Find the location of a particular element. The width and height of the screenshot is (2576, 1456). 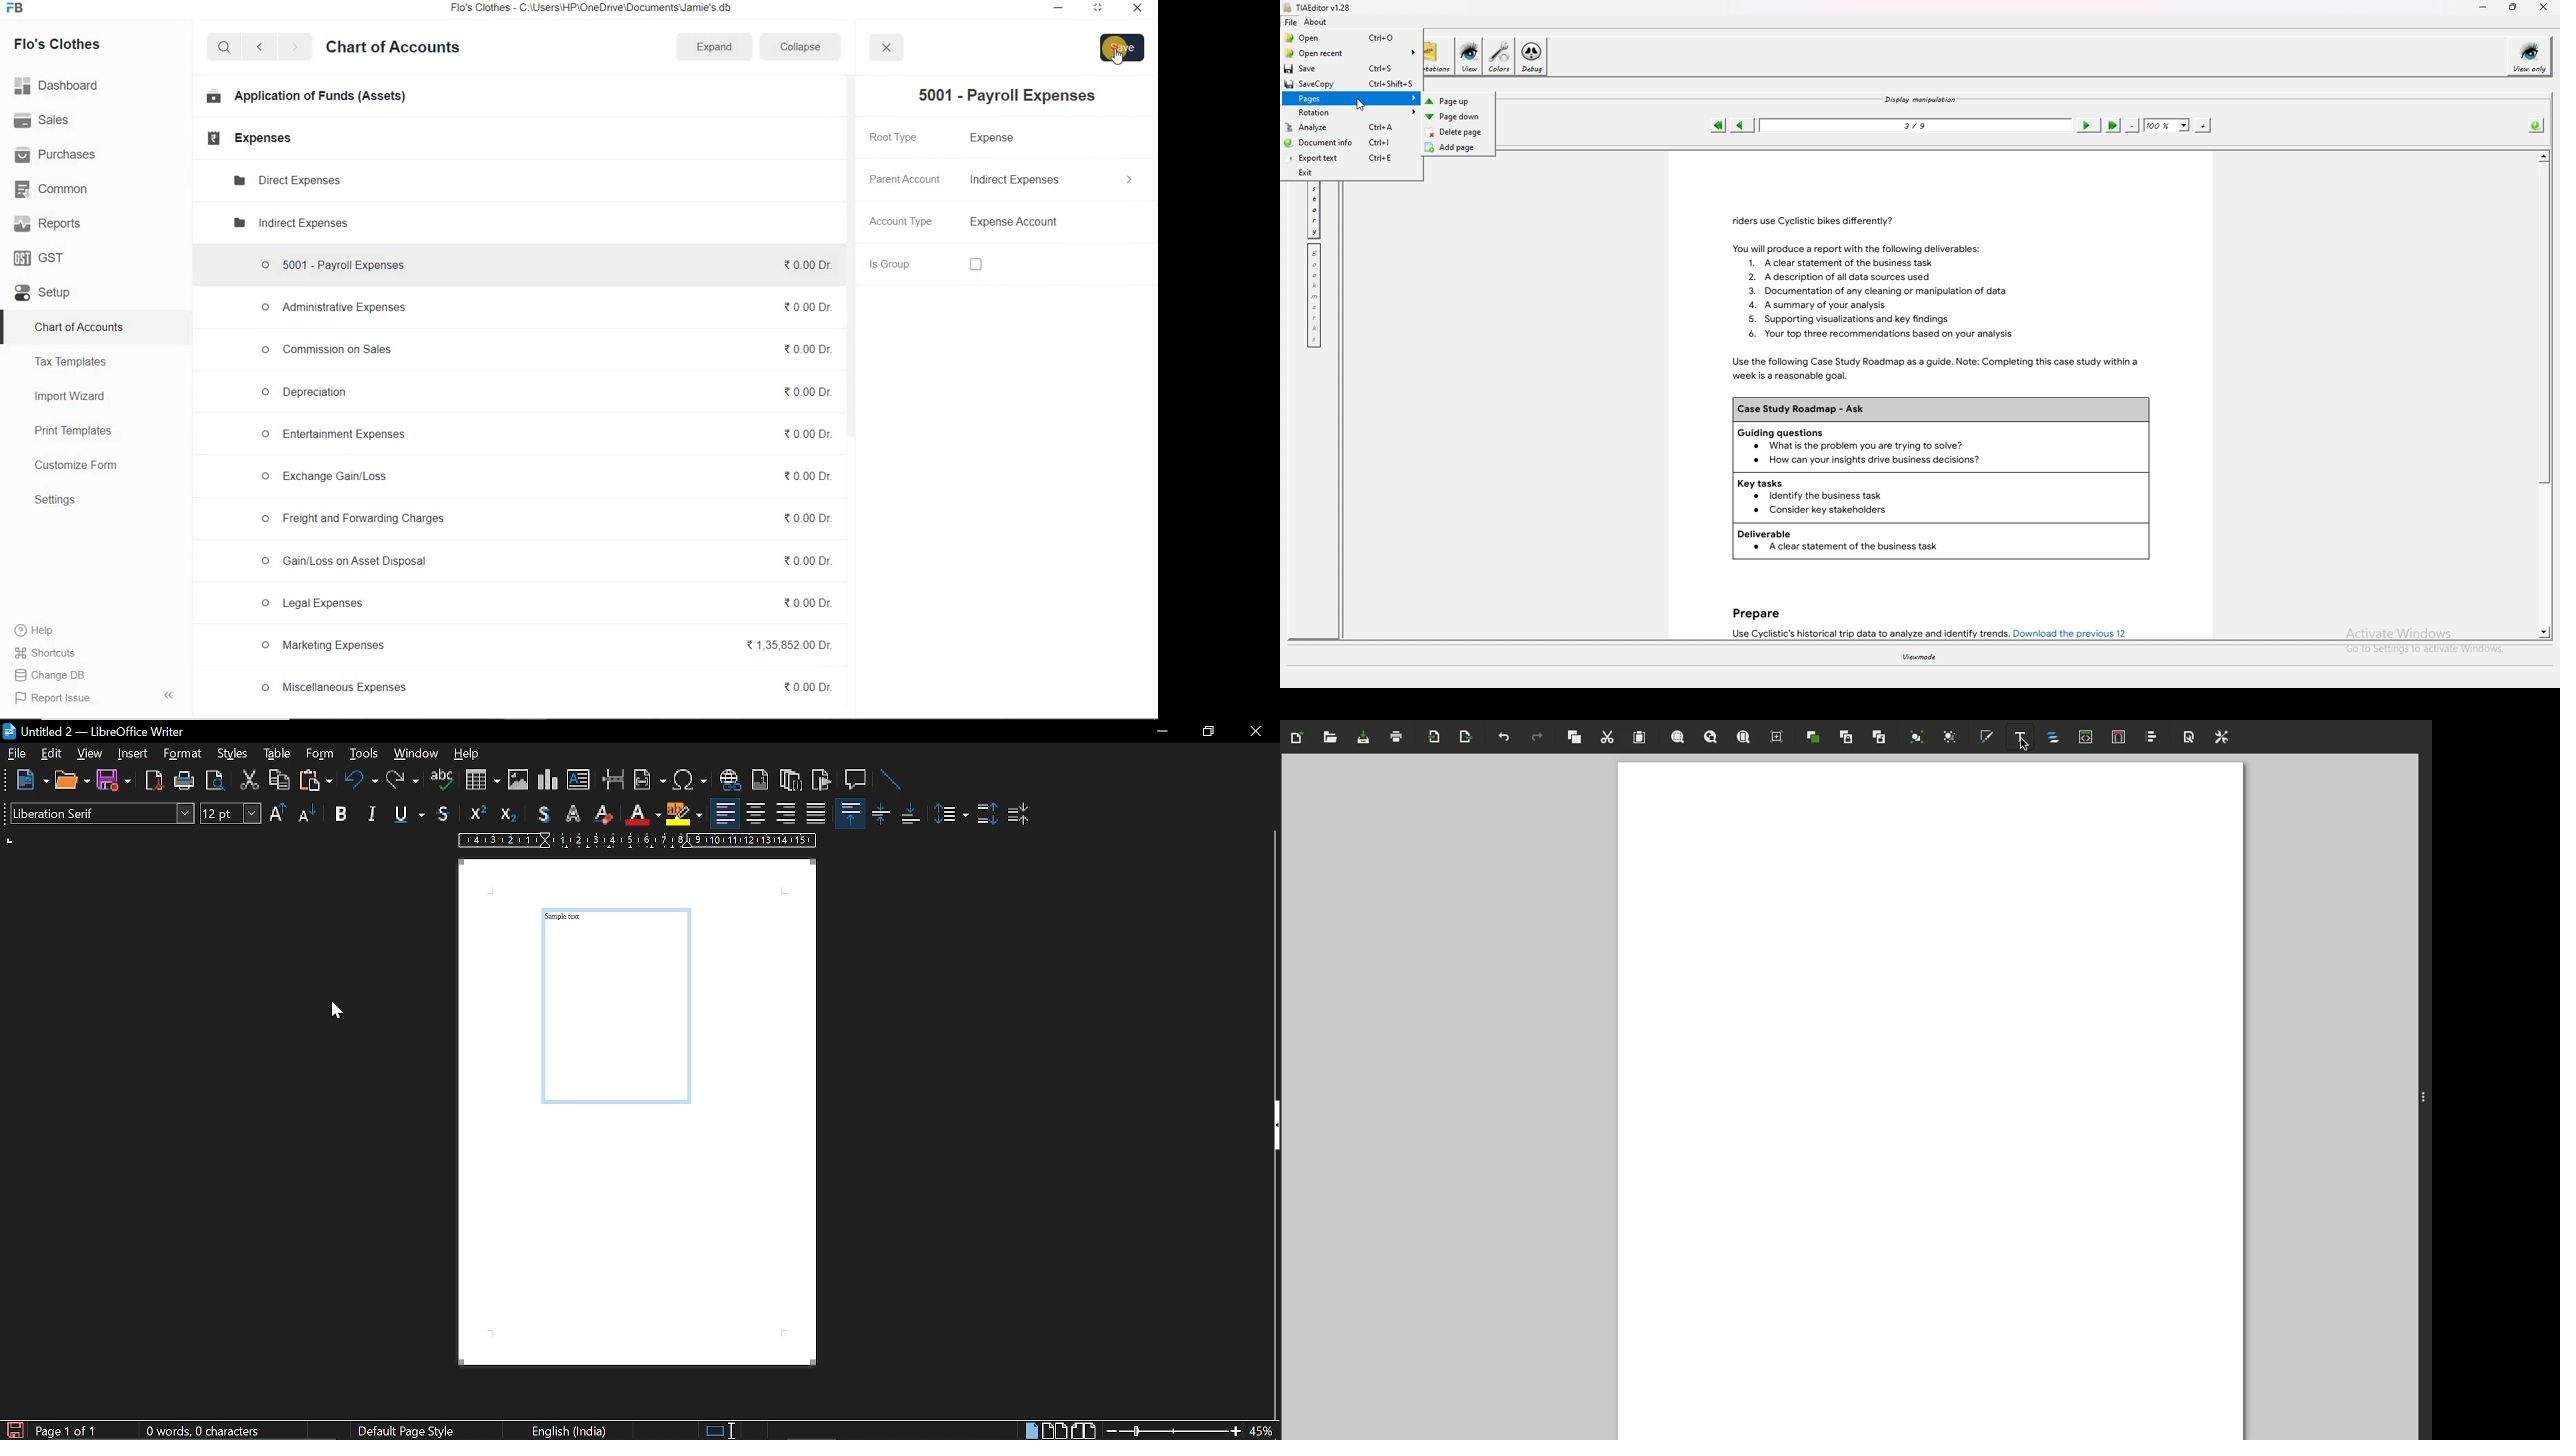

Tax Templates is located at coordinates (71, 361).